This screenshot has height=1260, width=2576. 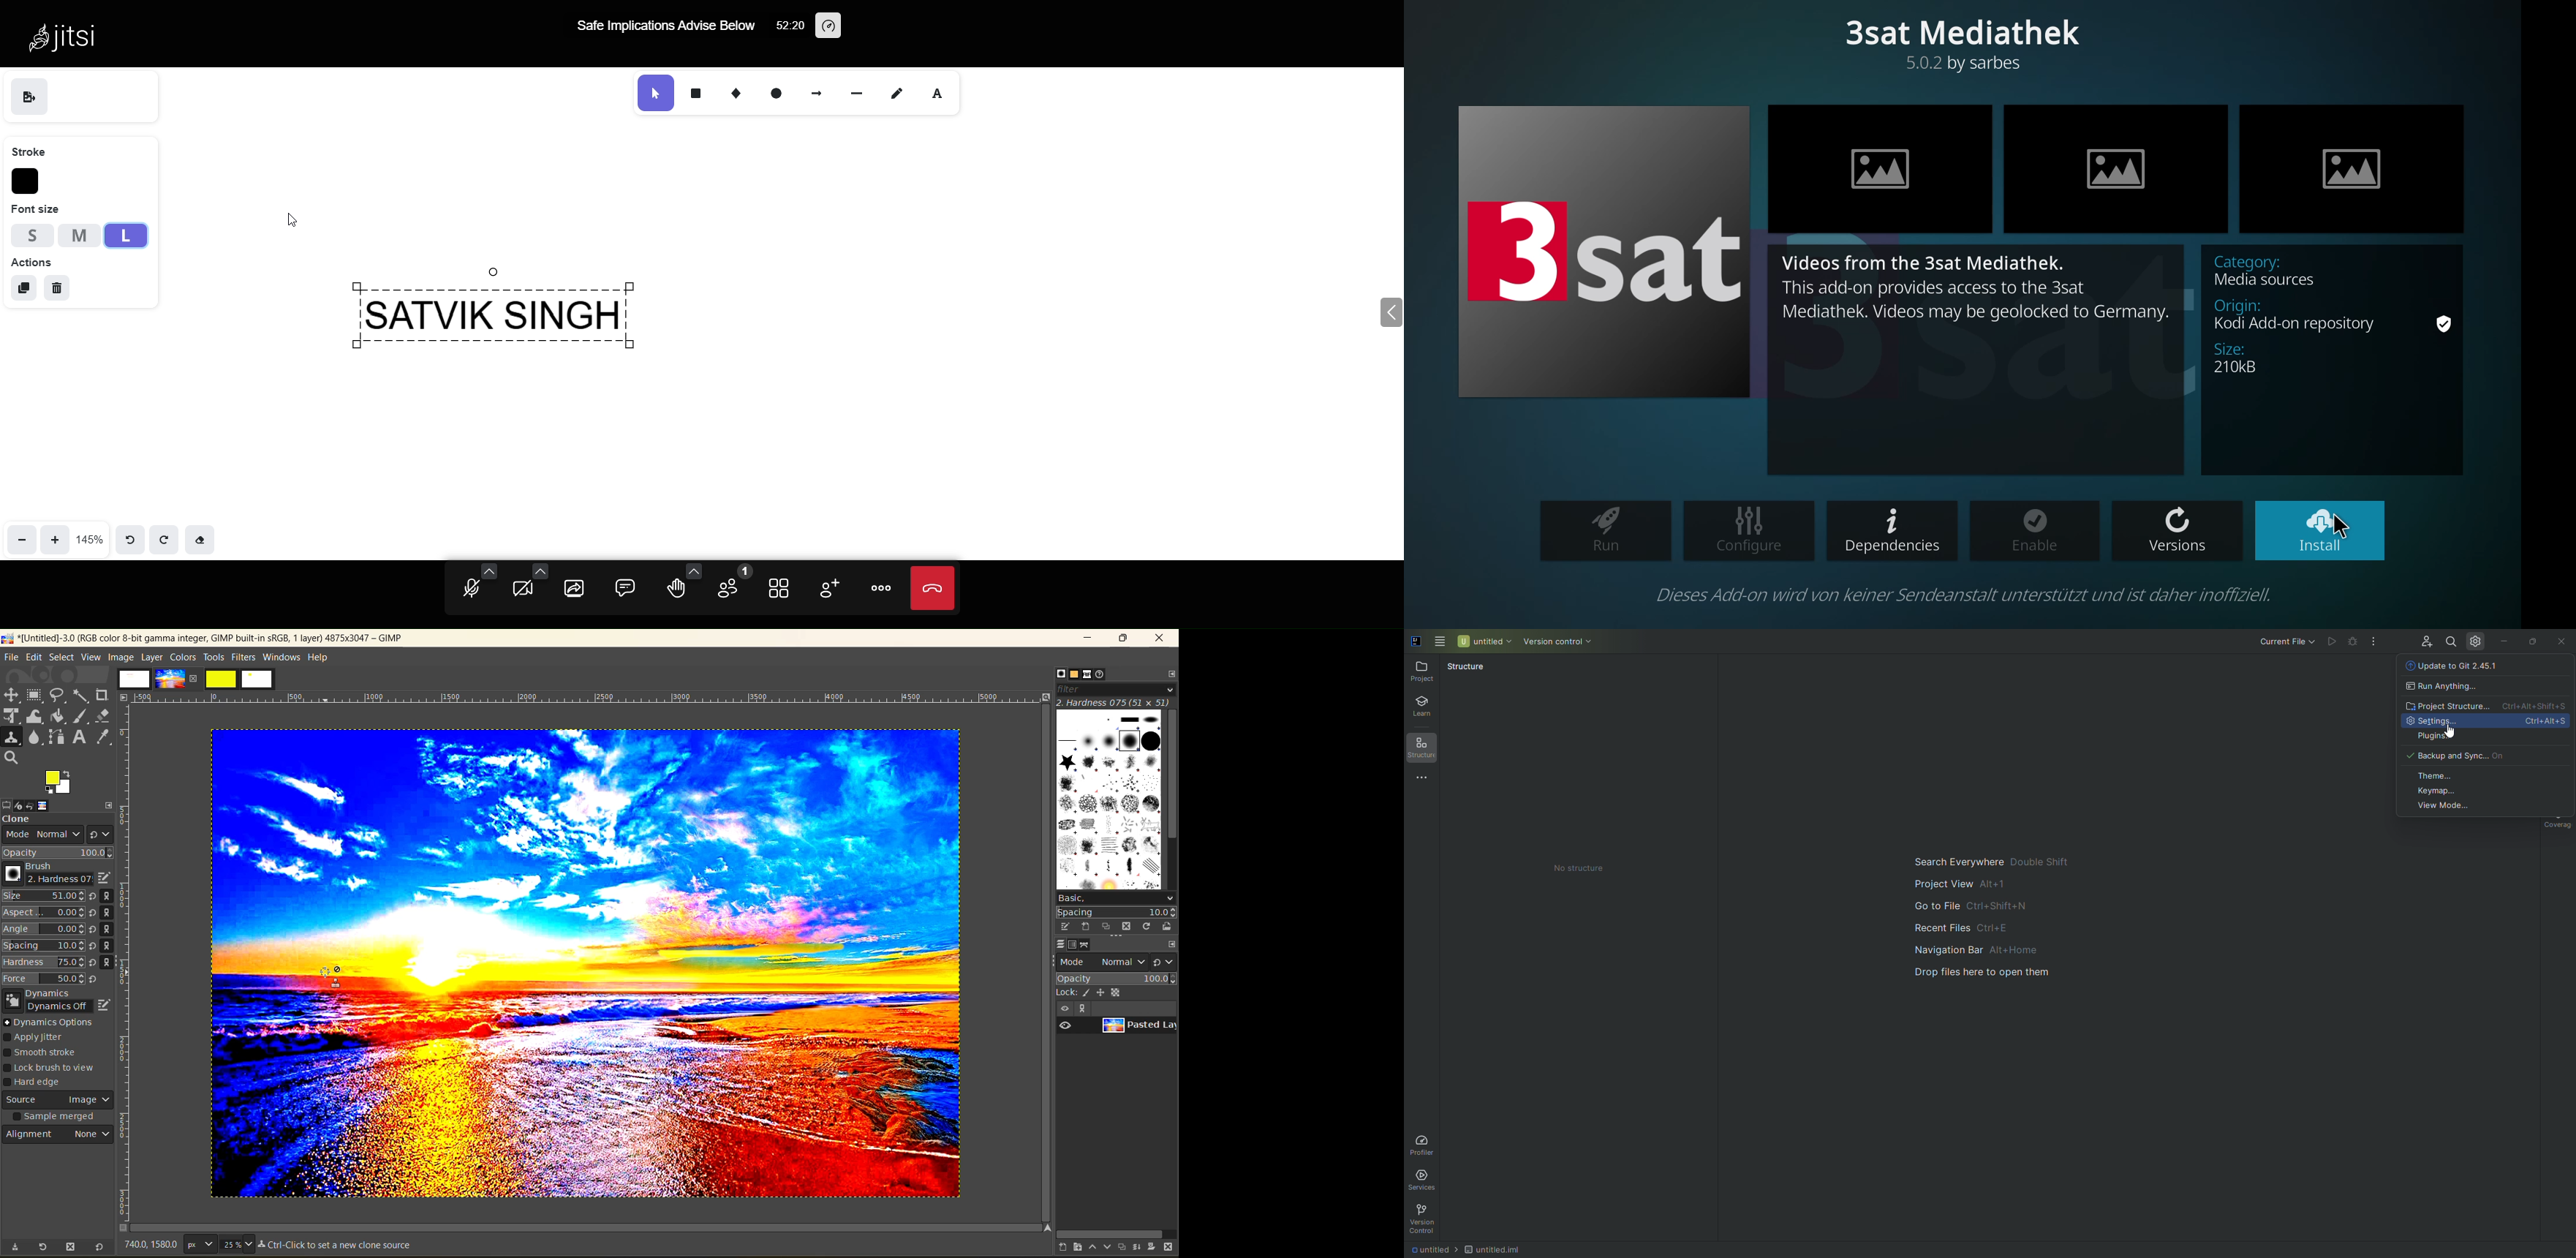 What do you see at coordinates (1423, 1221) in the screenshot?
I see `Version Control` at bounding box center [1423, 1221].